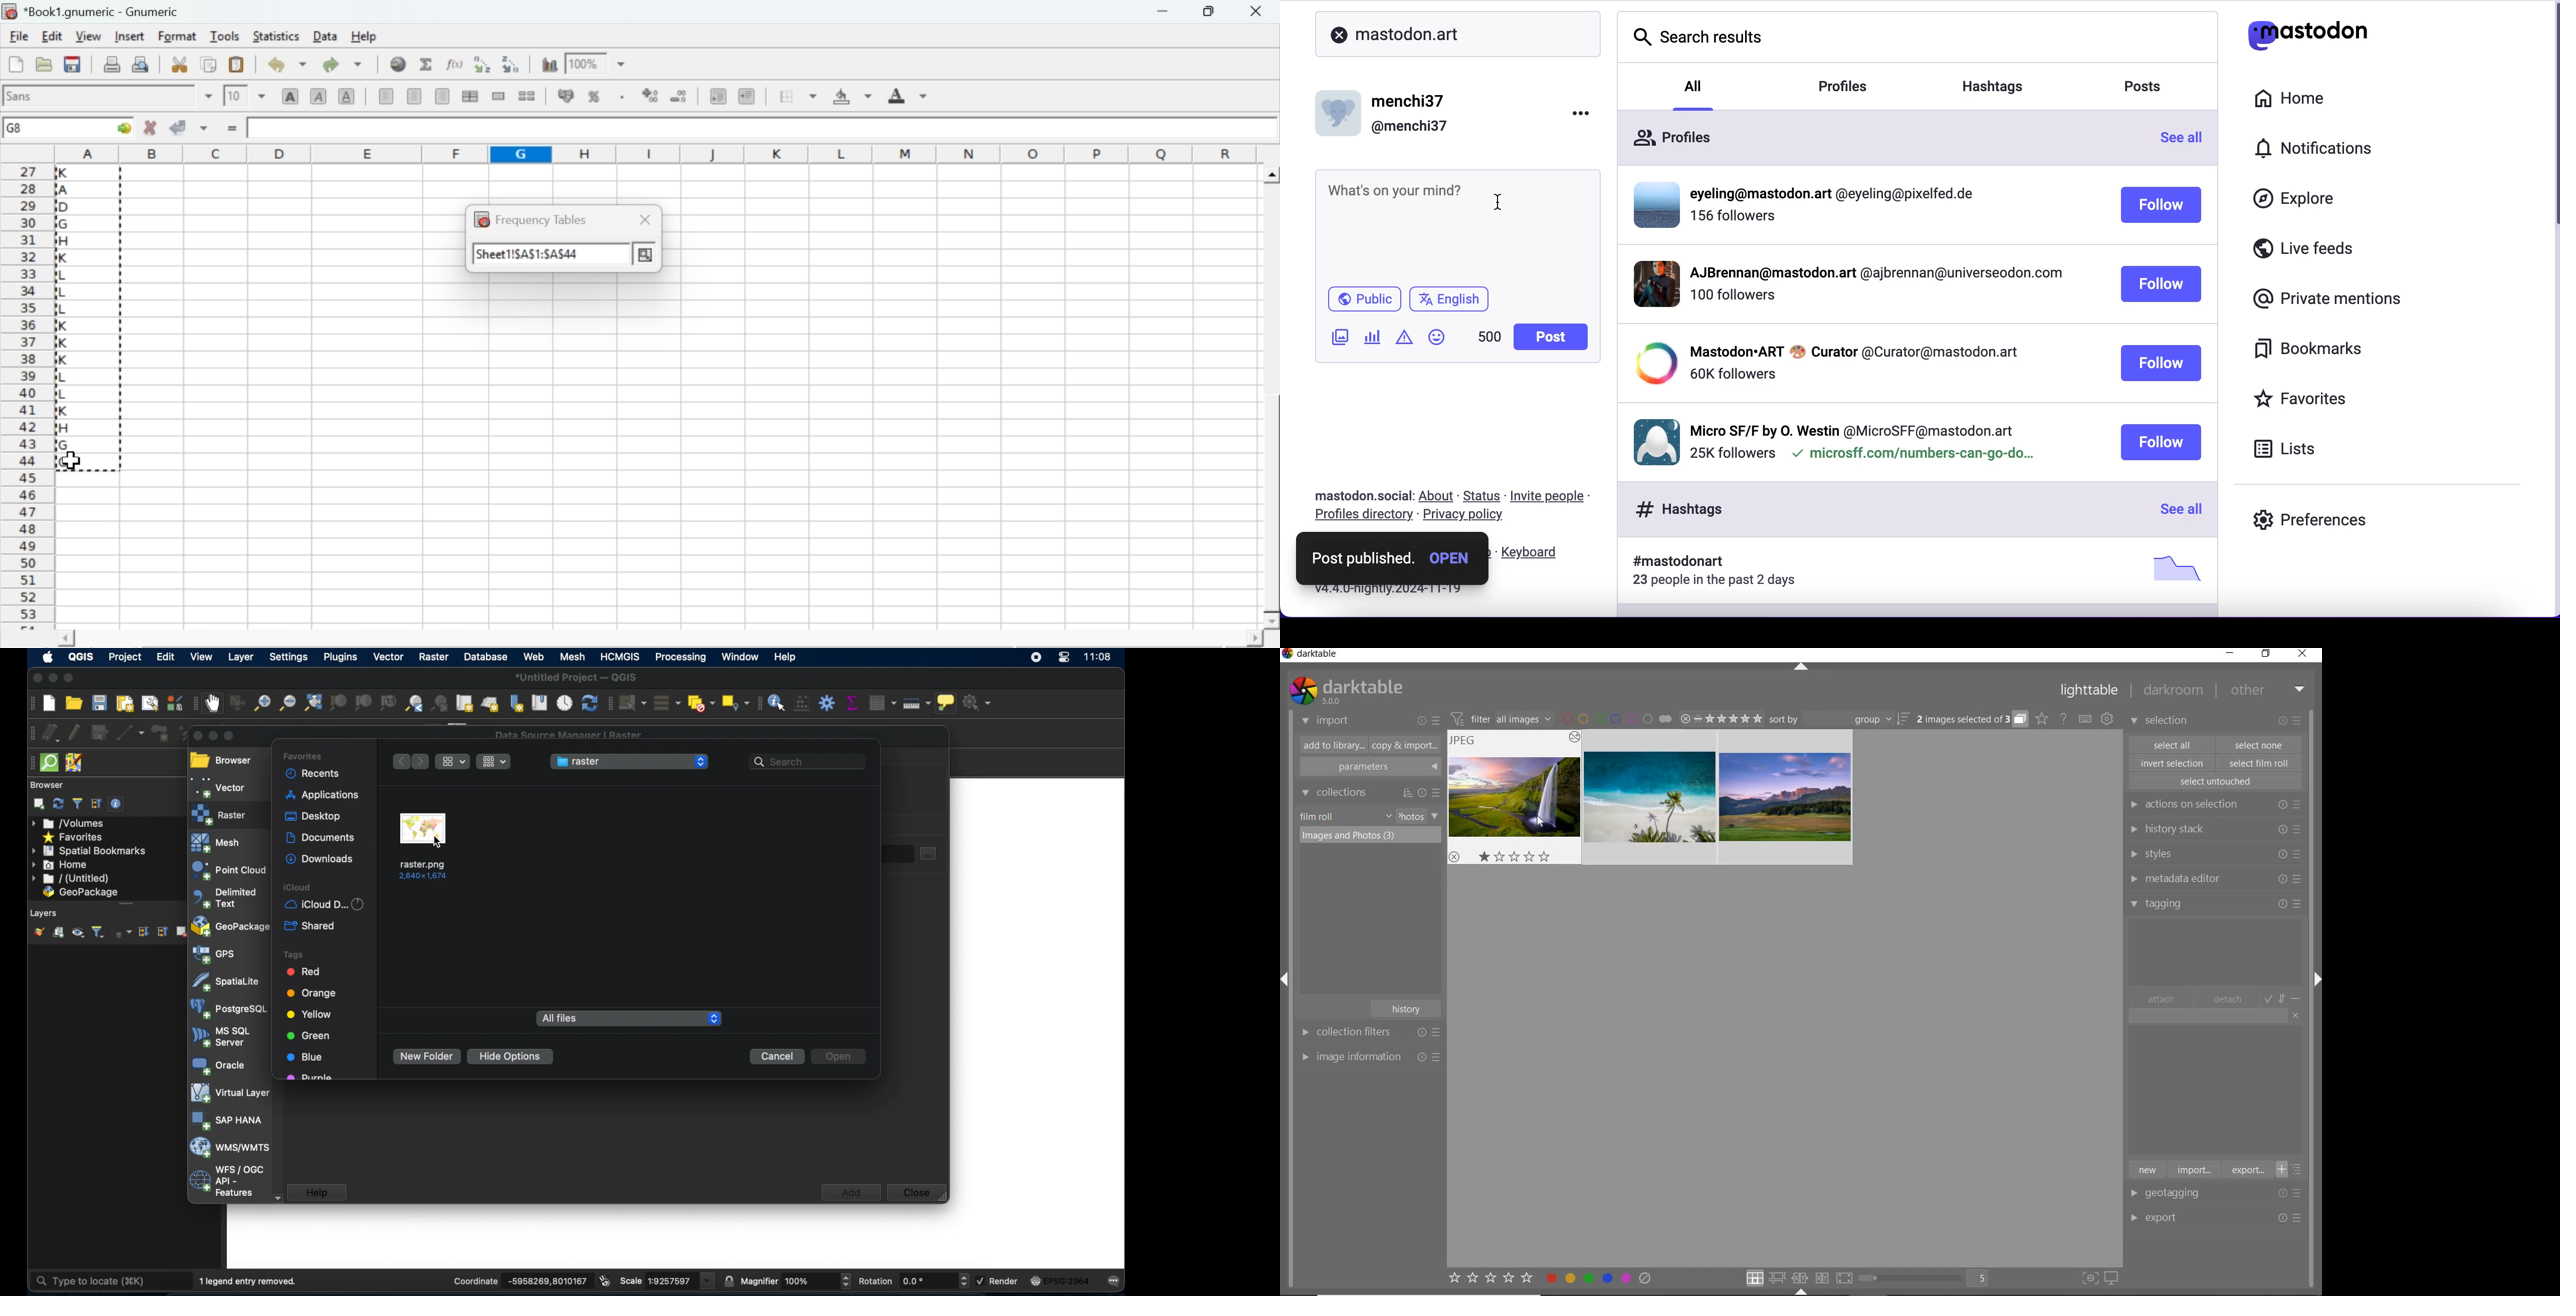  Describe the element at coordinates (665, 703) in the screenshot. I see `select all features` at that location.